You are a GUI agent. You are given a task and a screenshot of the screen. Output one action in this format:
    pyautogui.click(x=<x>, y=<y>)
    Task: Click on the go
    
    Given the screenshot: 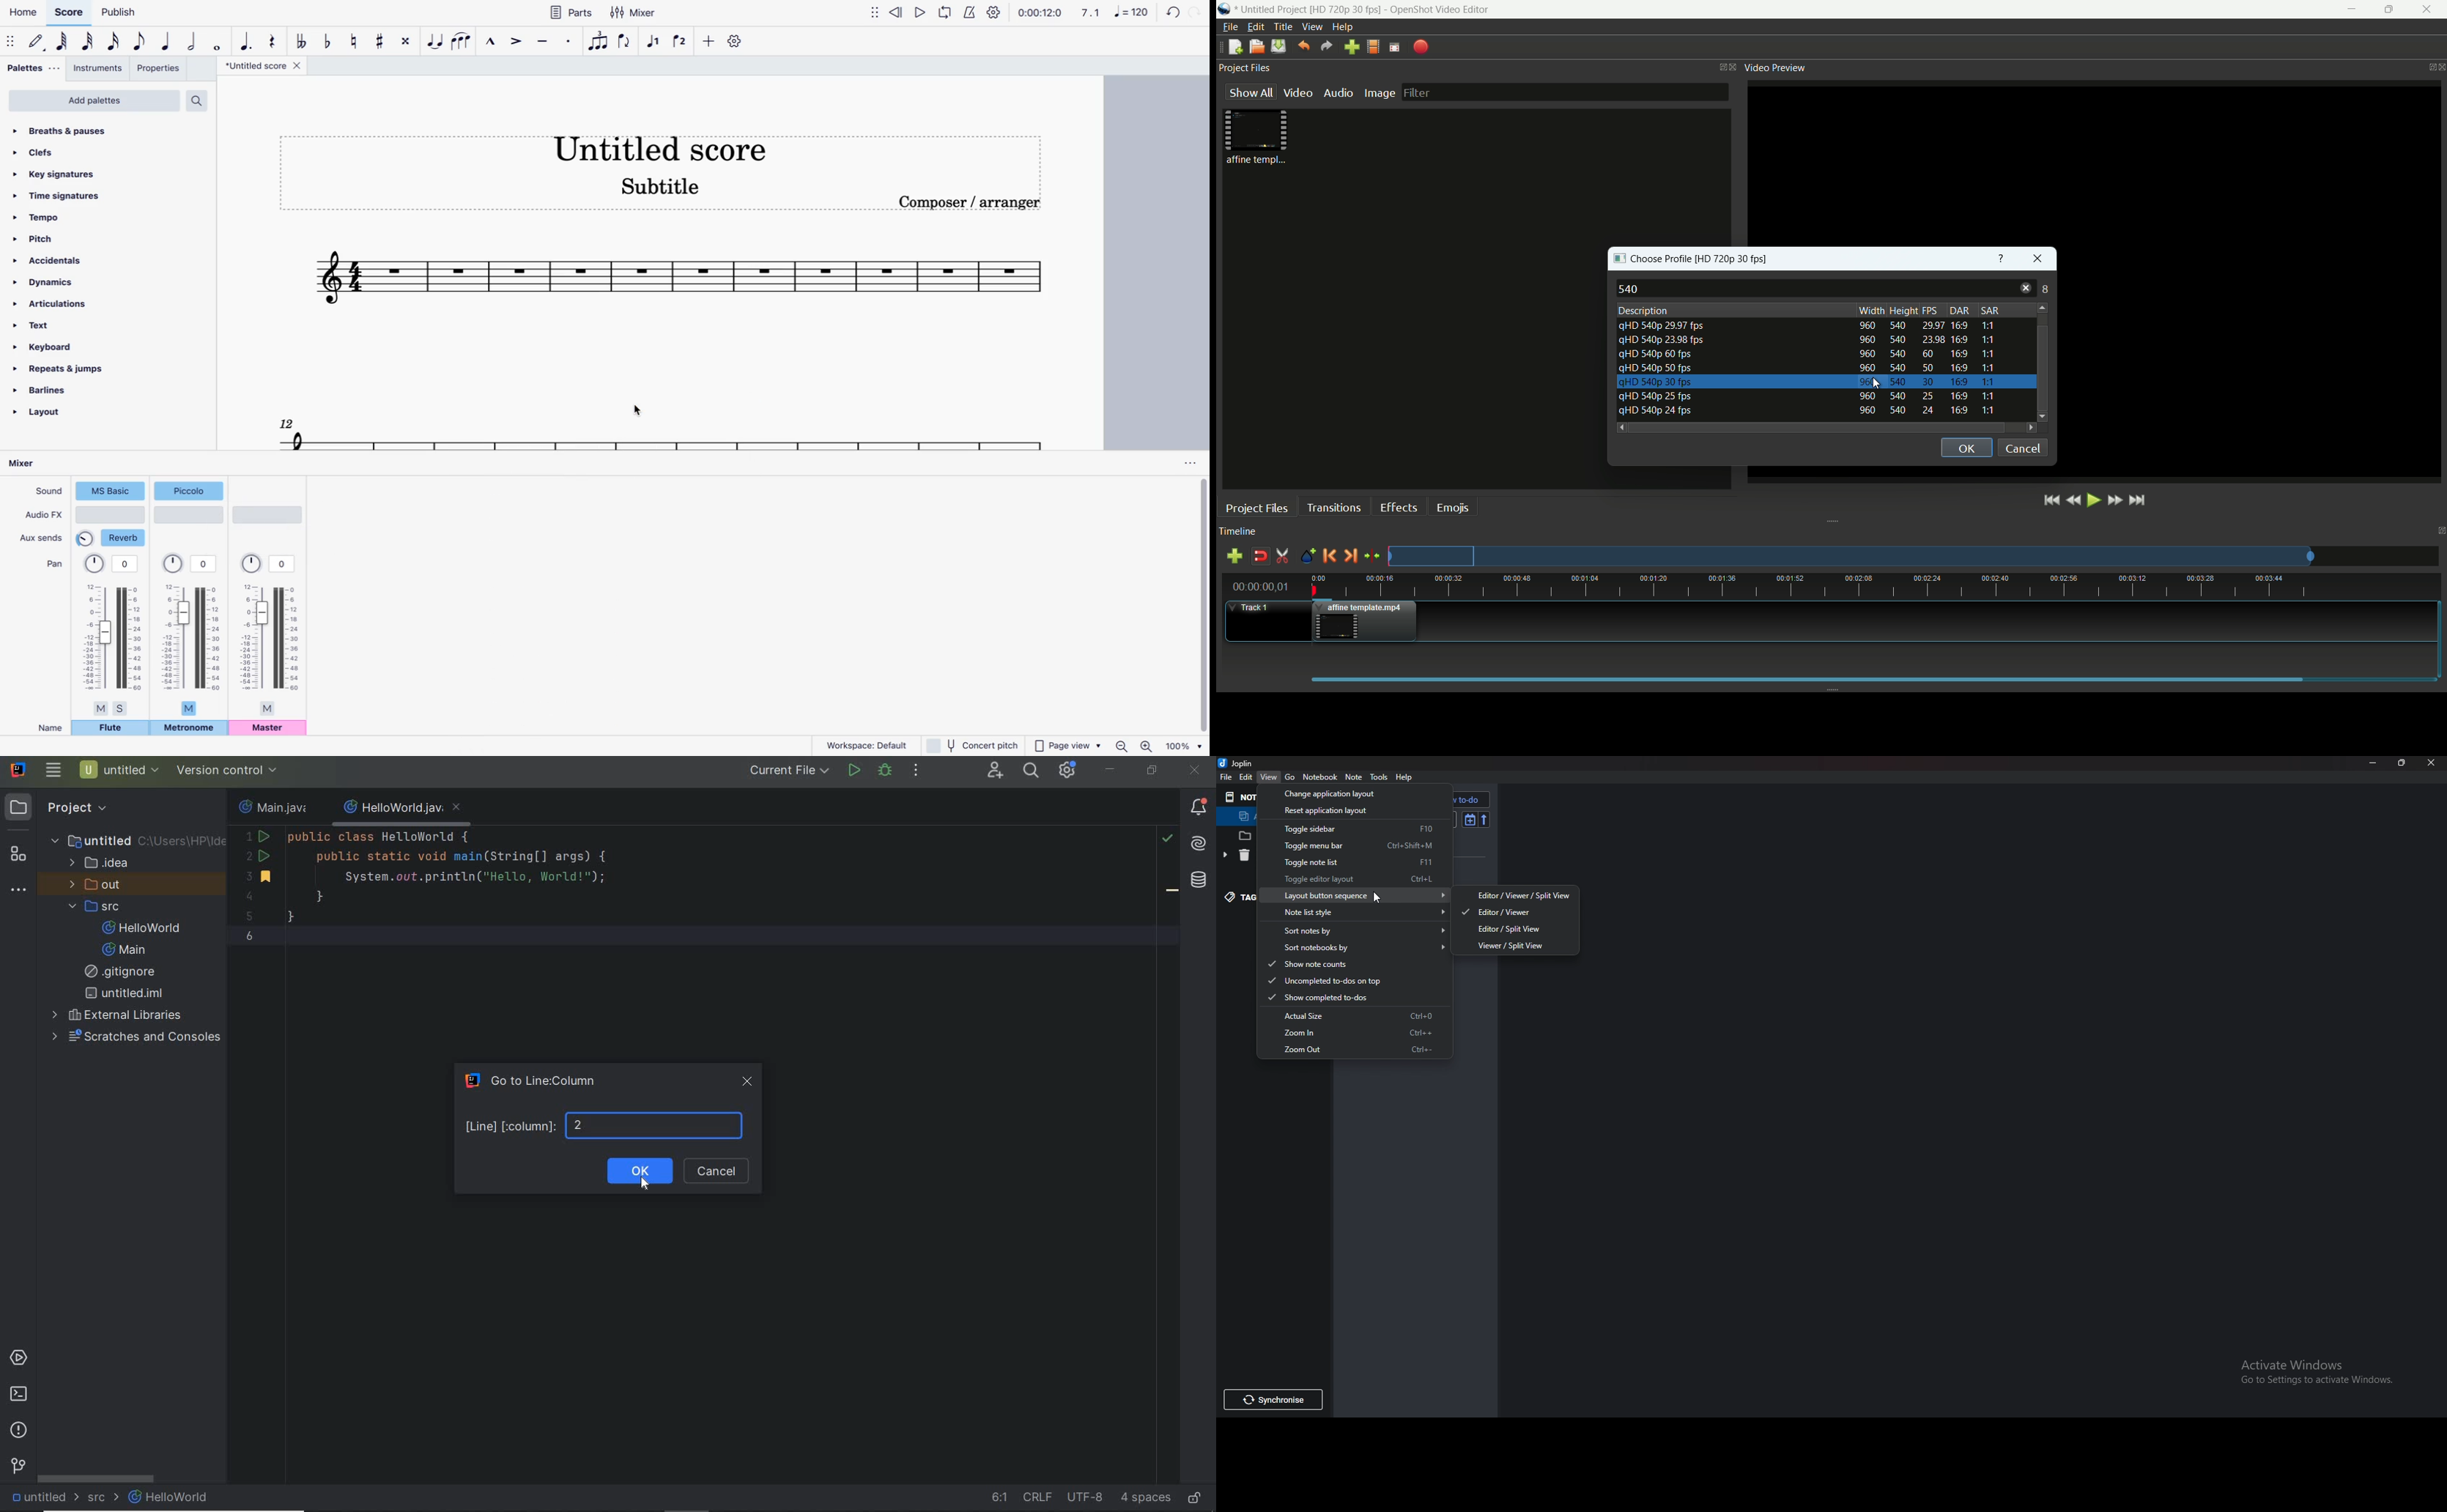 What is the action you would take?
    pyautogui.click(x=1291, y=776)
    